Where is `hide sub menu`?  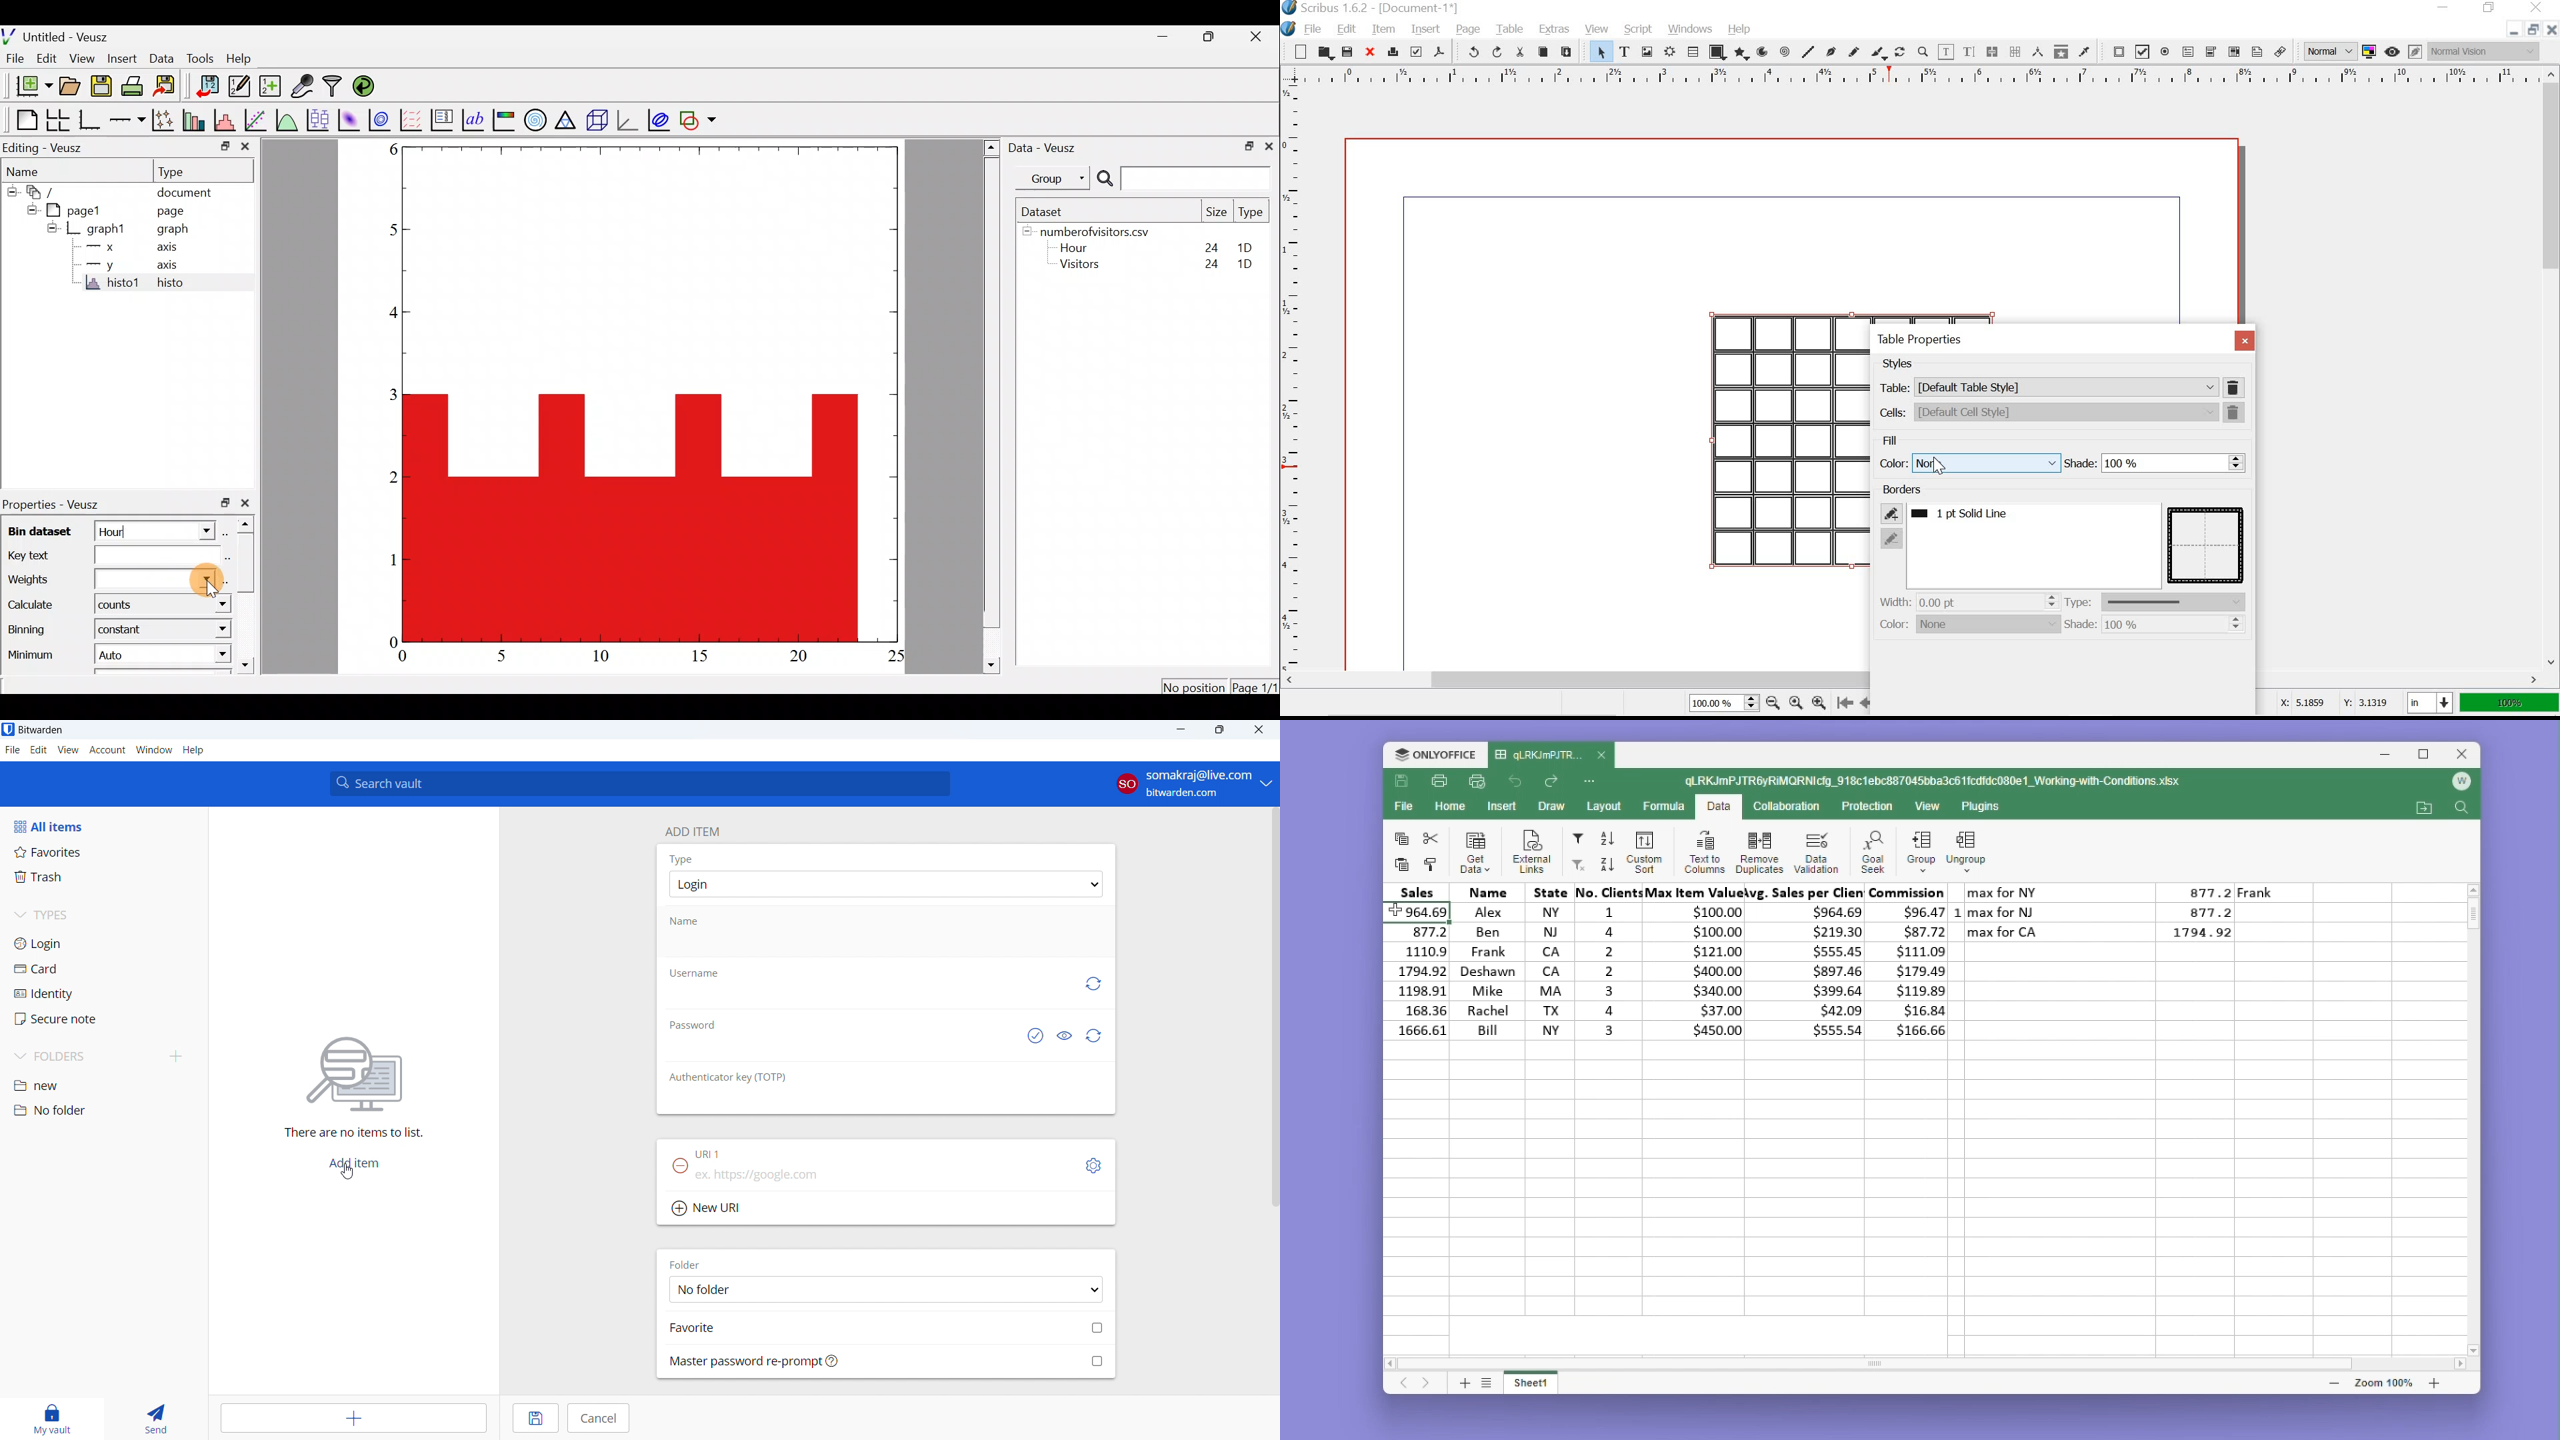 hide sub menu is located at coordinates (9, 190).